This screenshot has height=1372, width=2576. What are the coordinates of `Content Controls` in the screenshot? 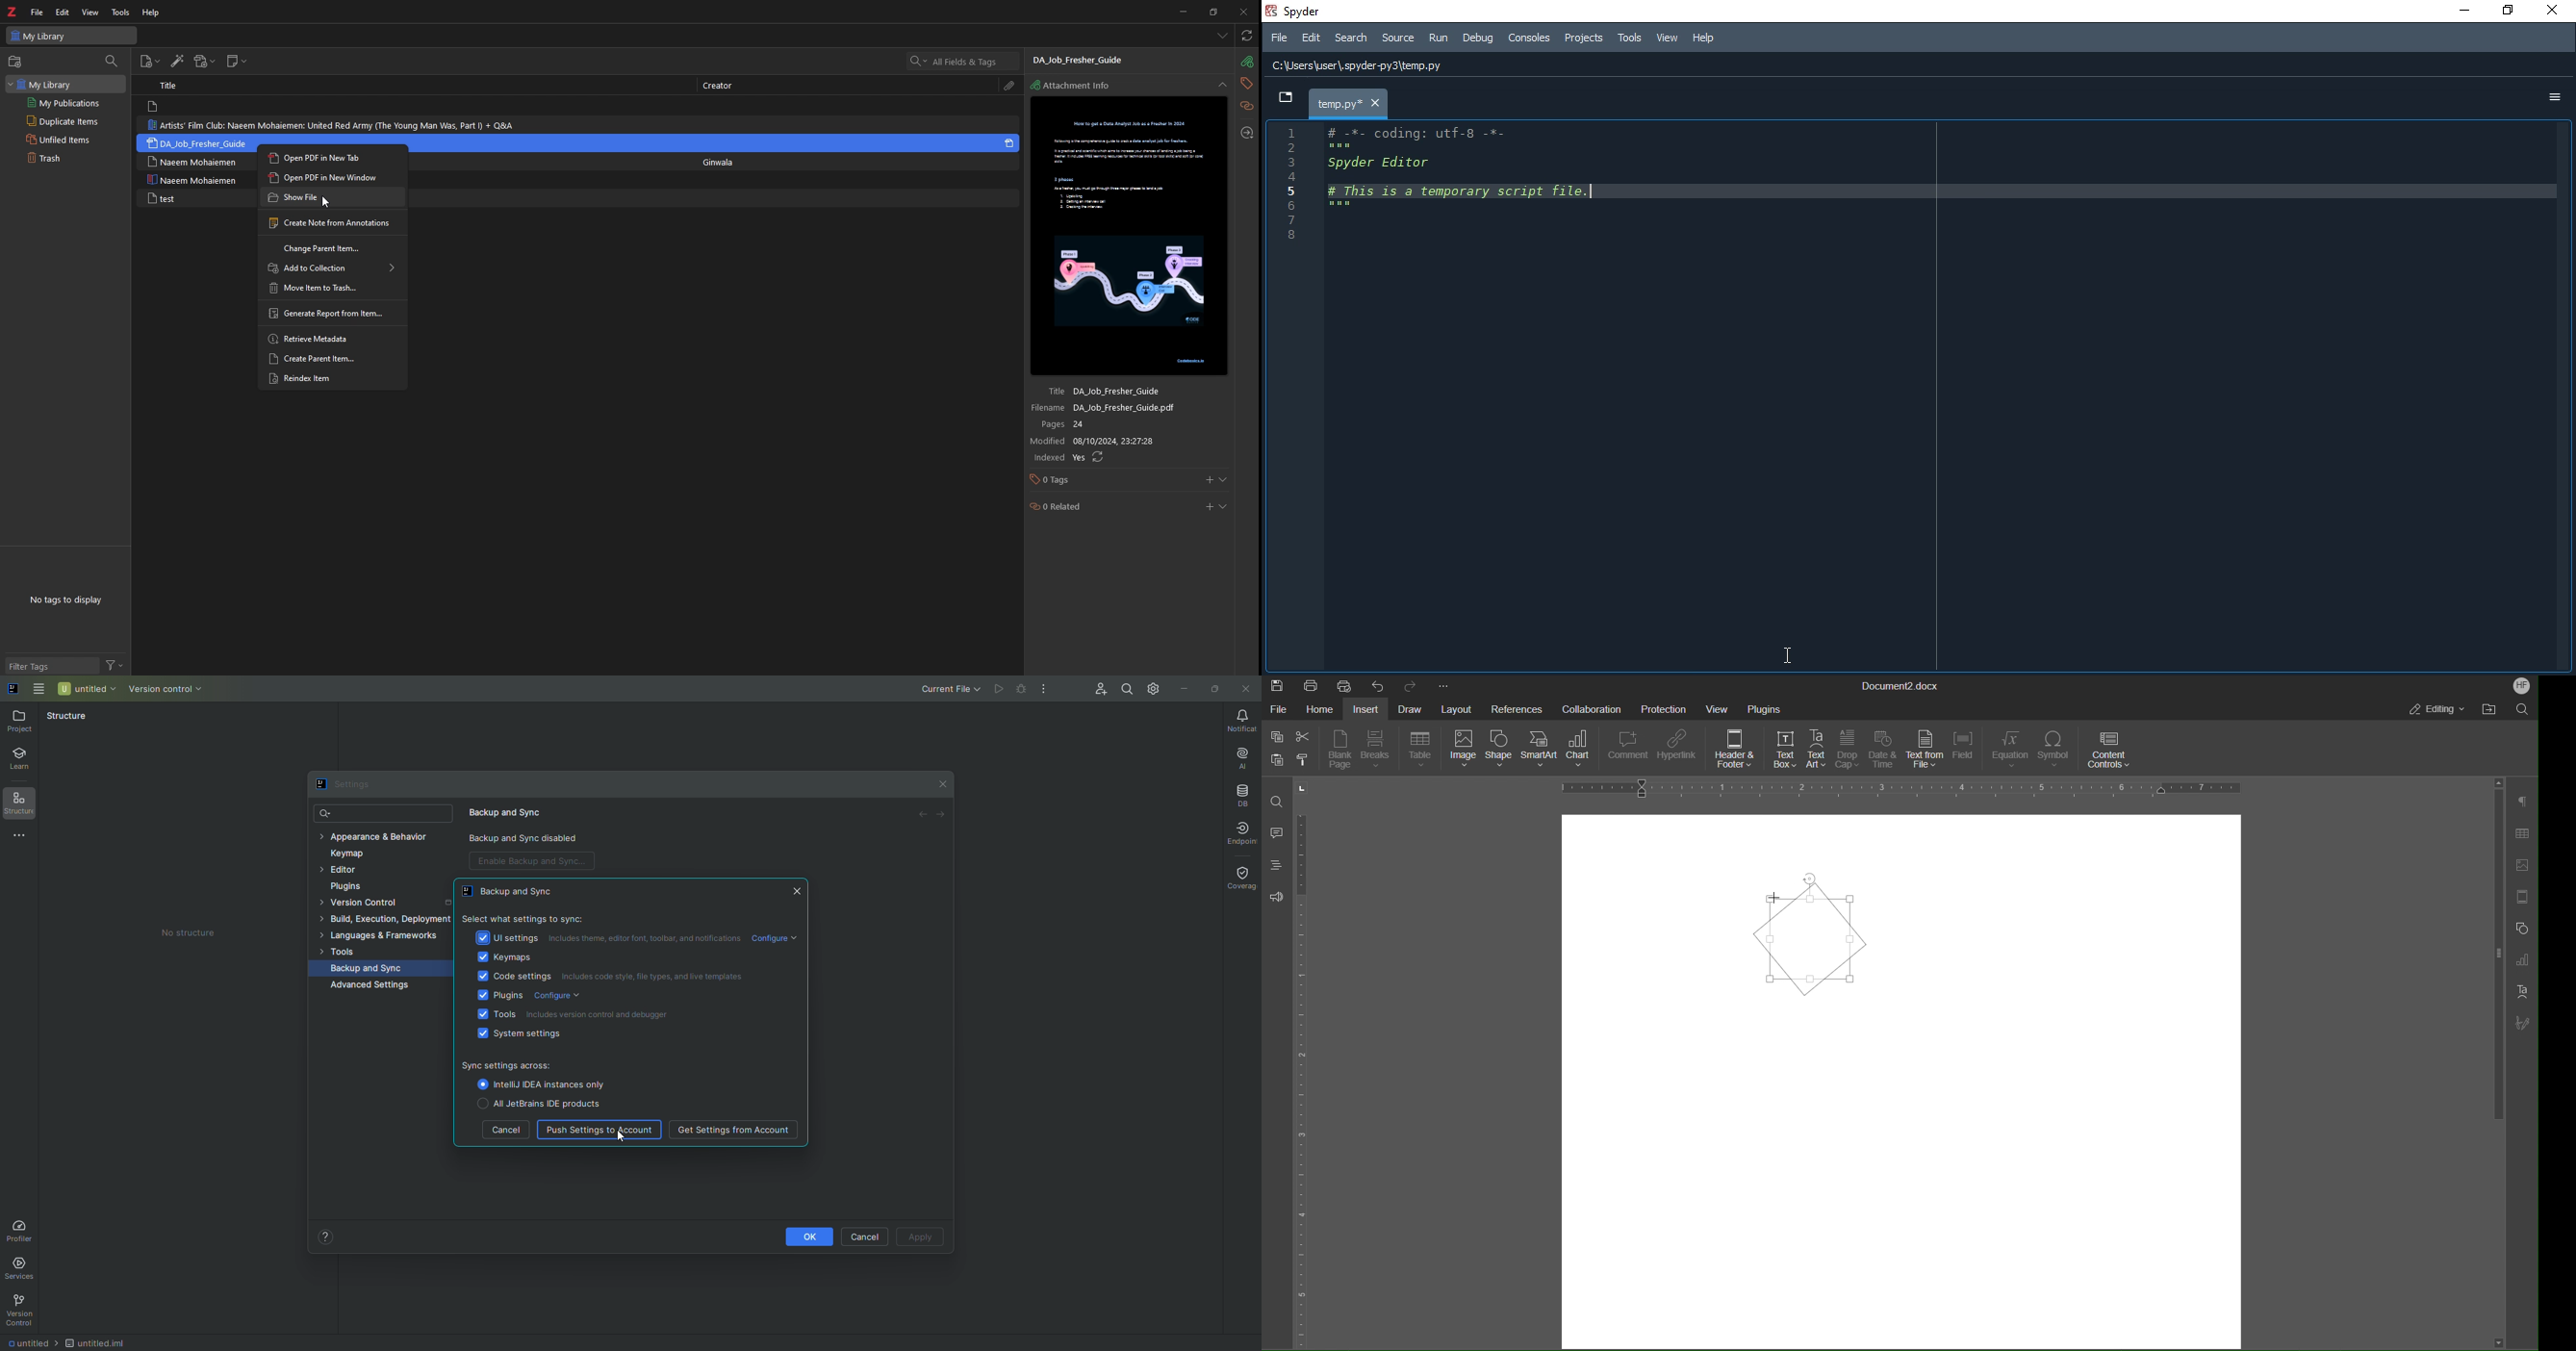 It's located at (2111, 749).